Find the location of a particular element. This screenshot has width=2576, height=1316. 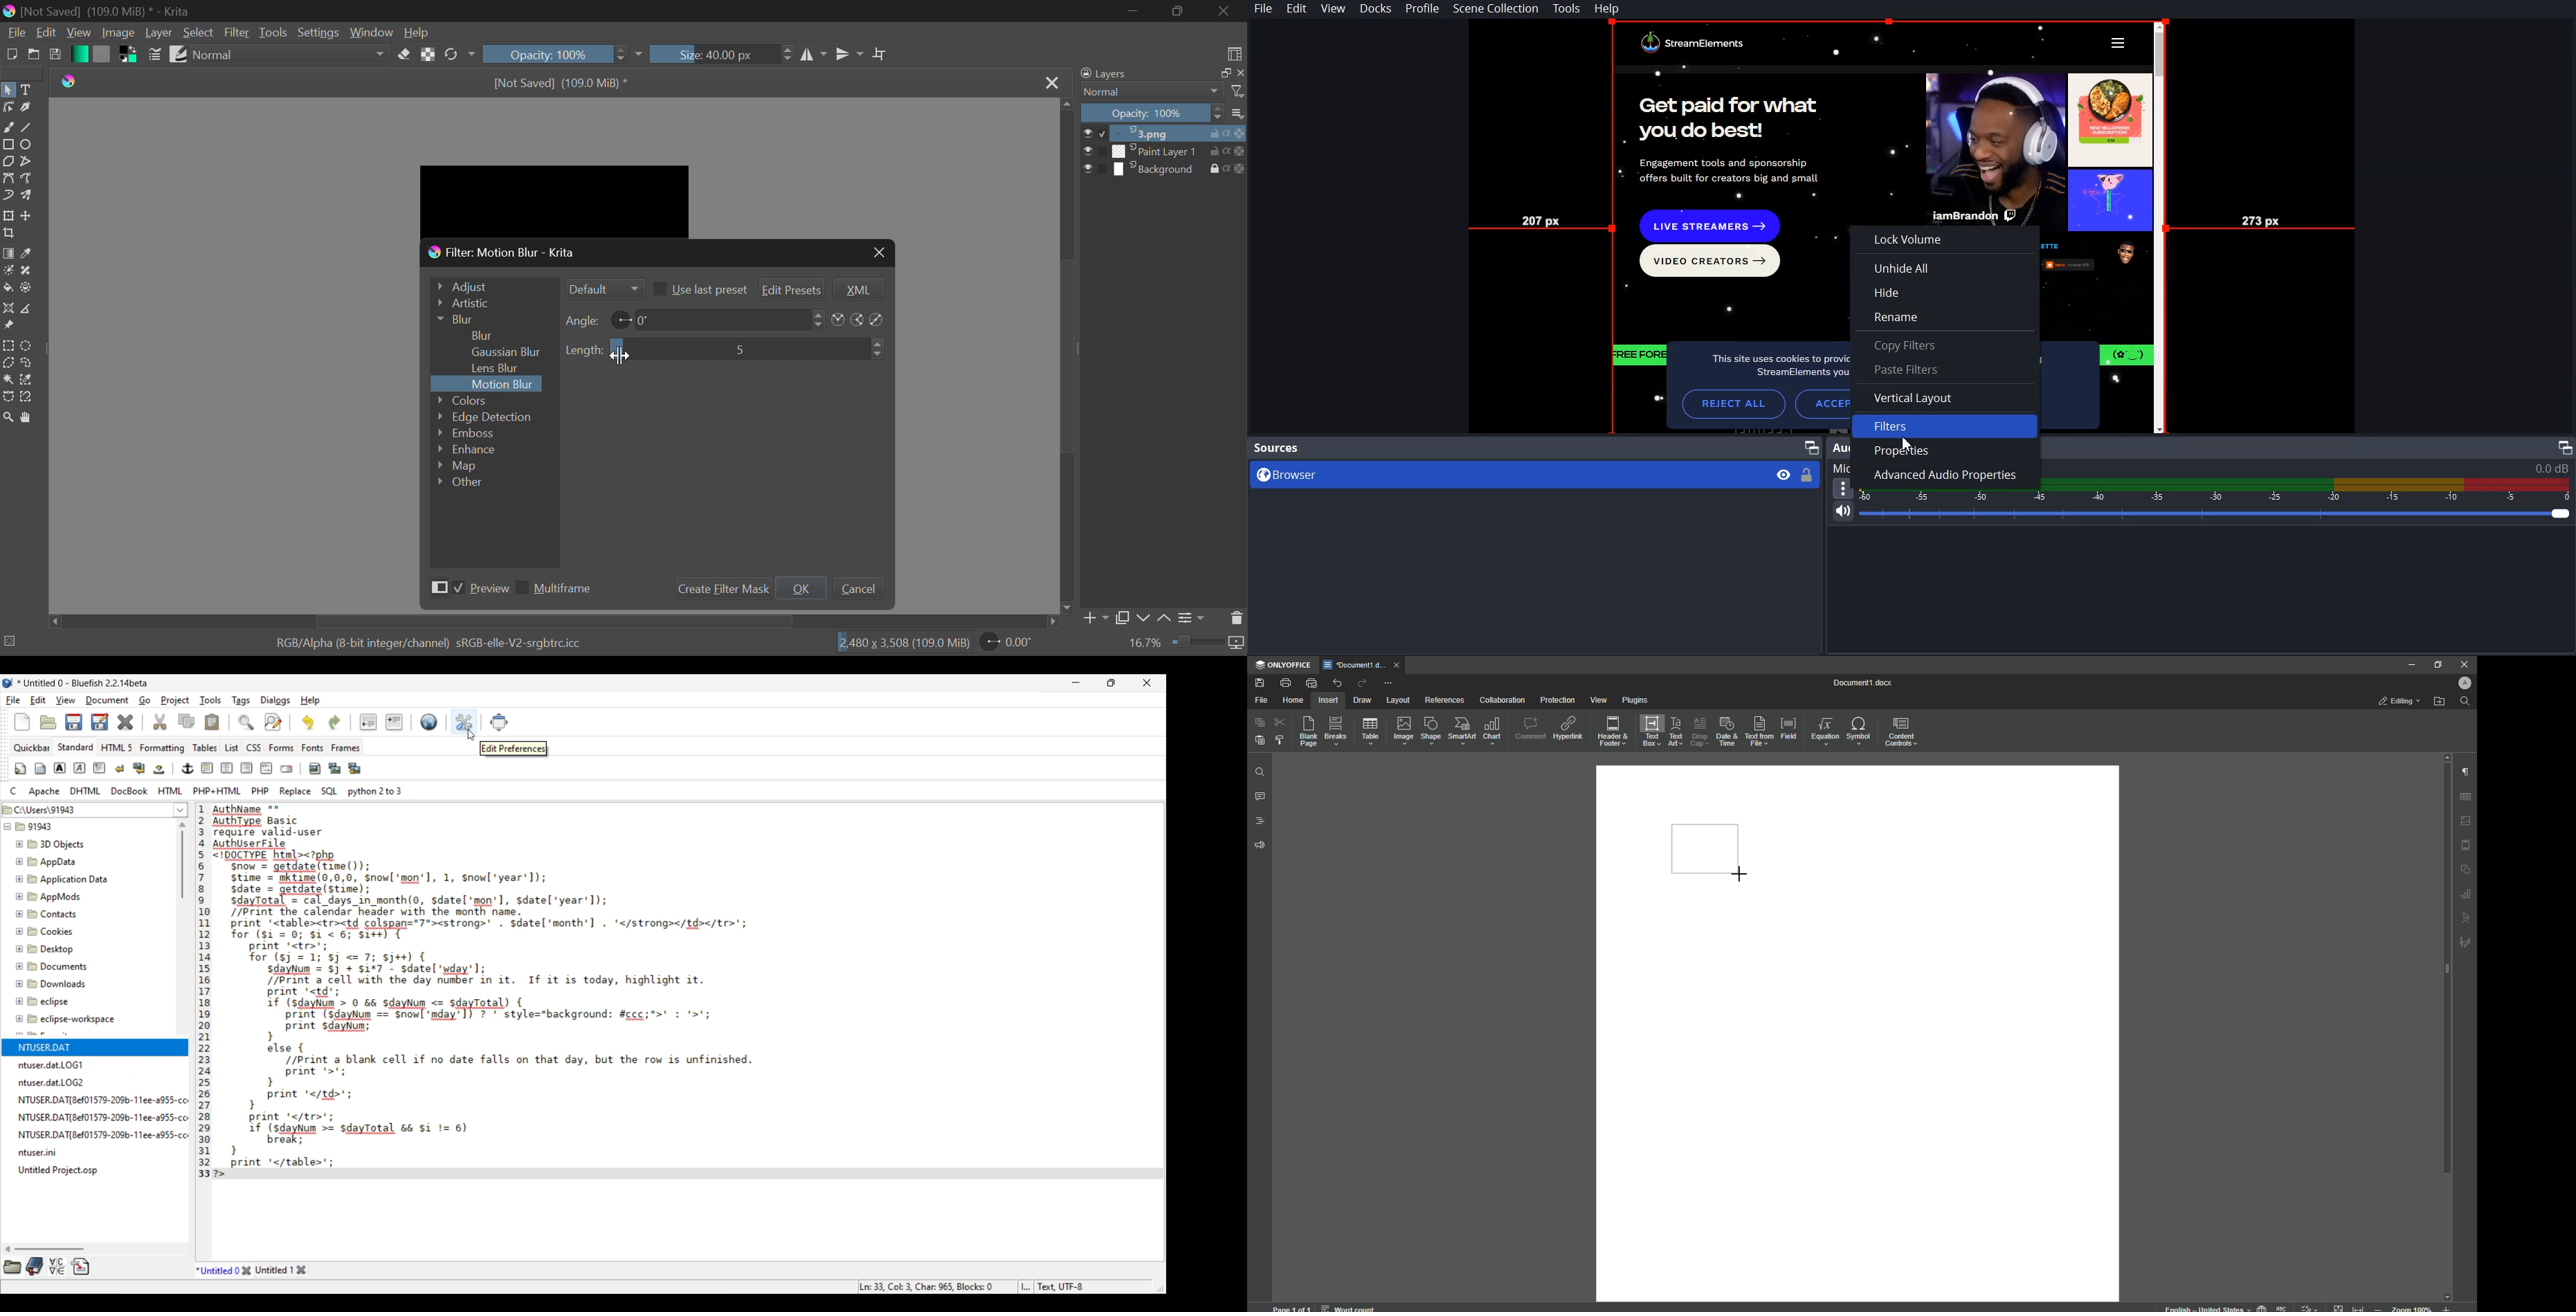

File is located at coordinates (1263, 9).